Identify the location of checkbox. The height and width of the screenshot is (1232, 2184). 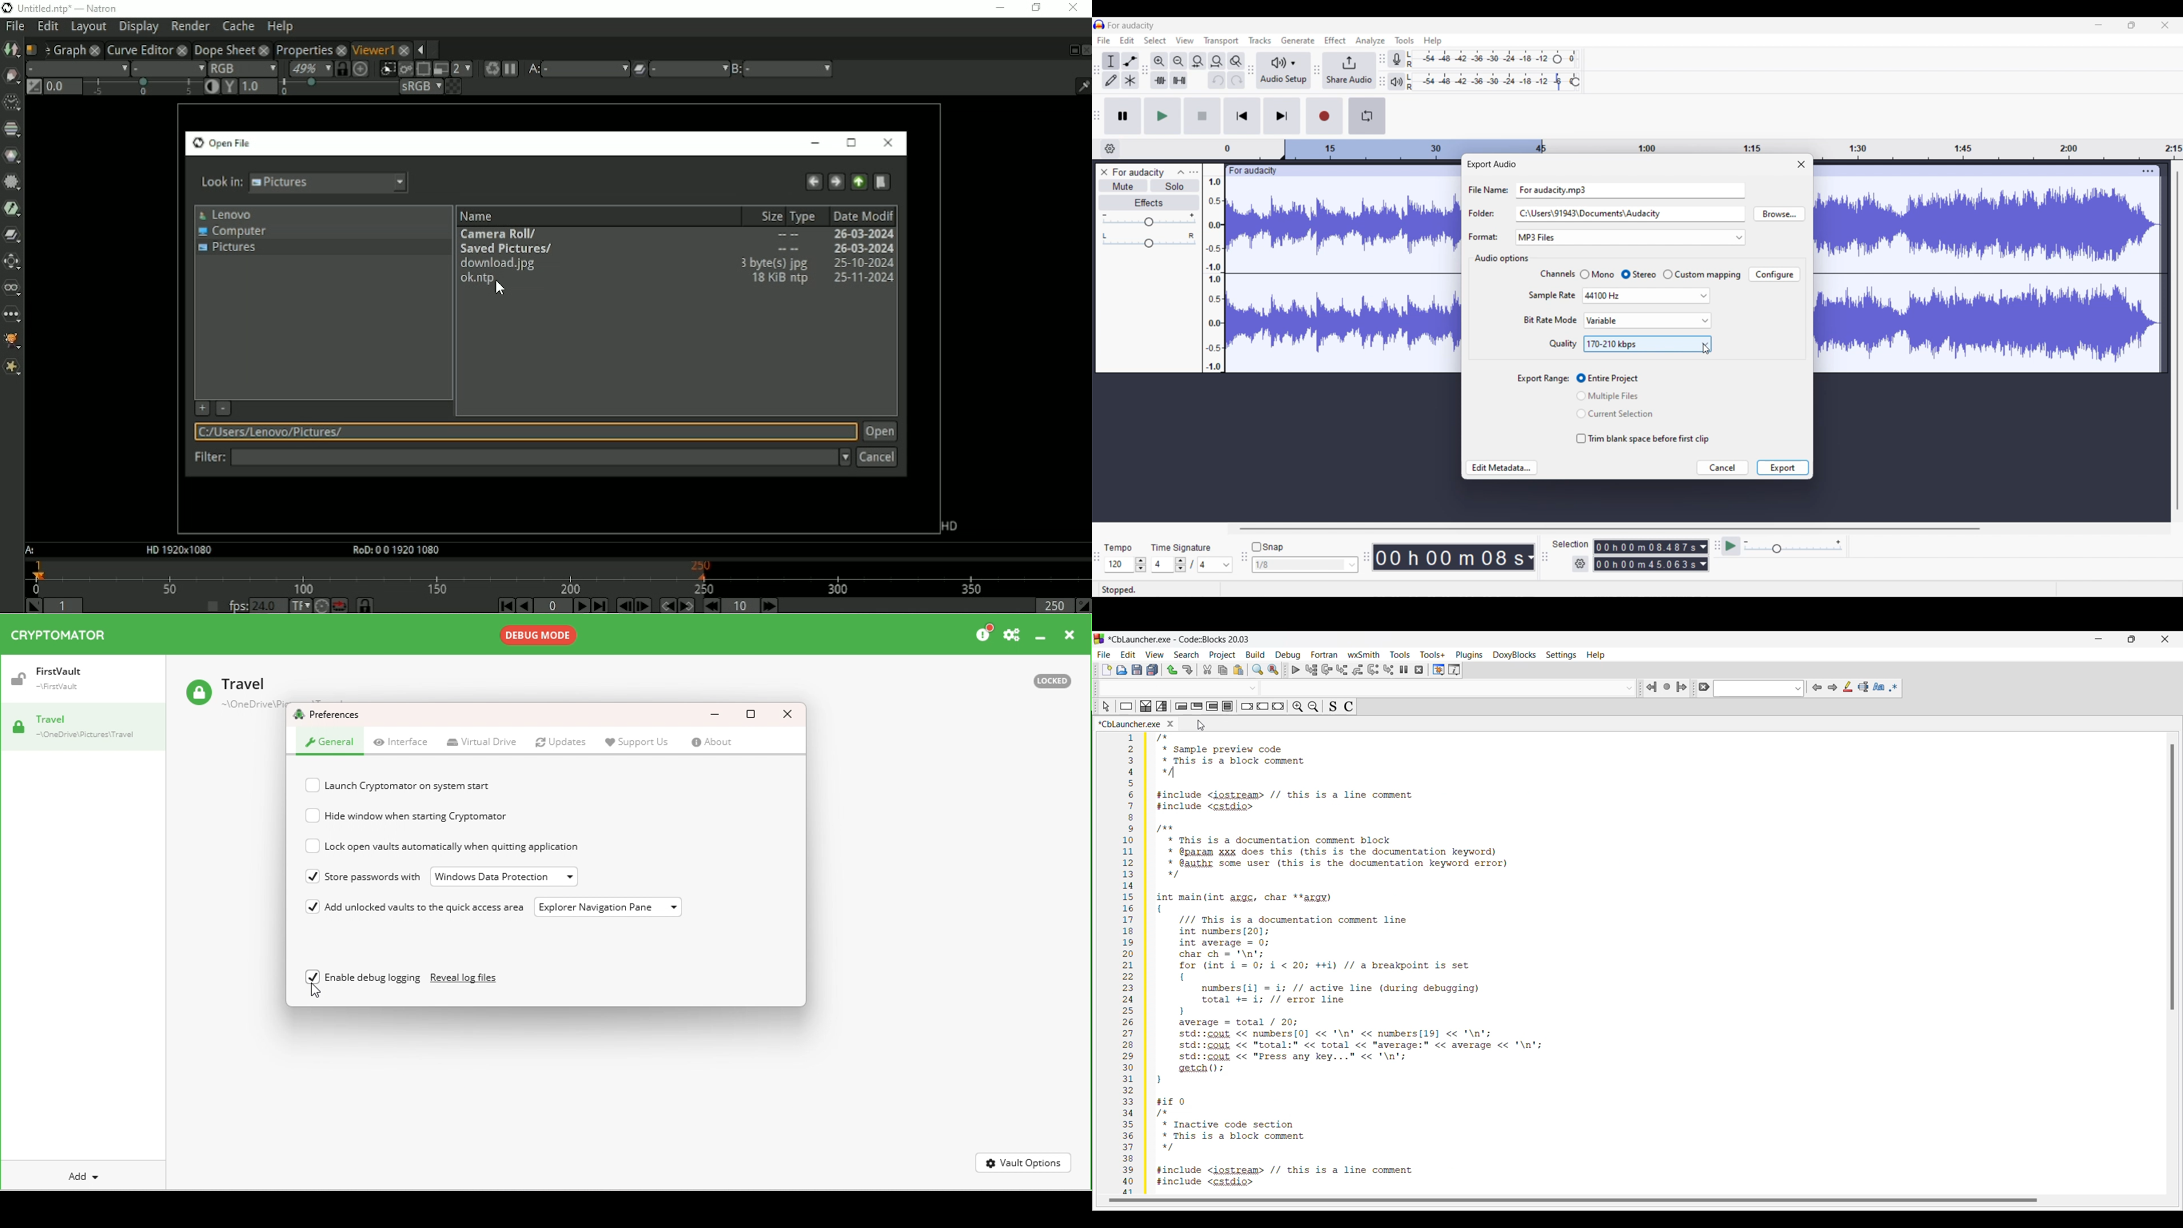
(313, 908).